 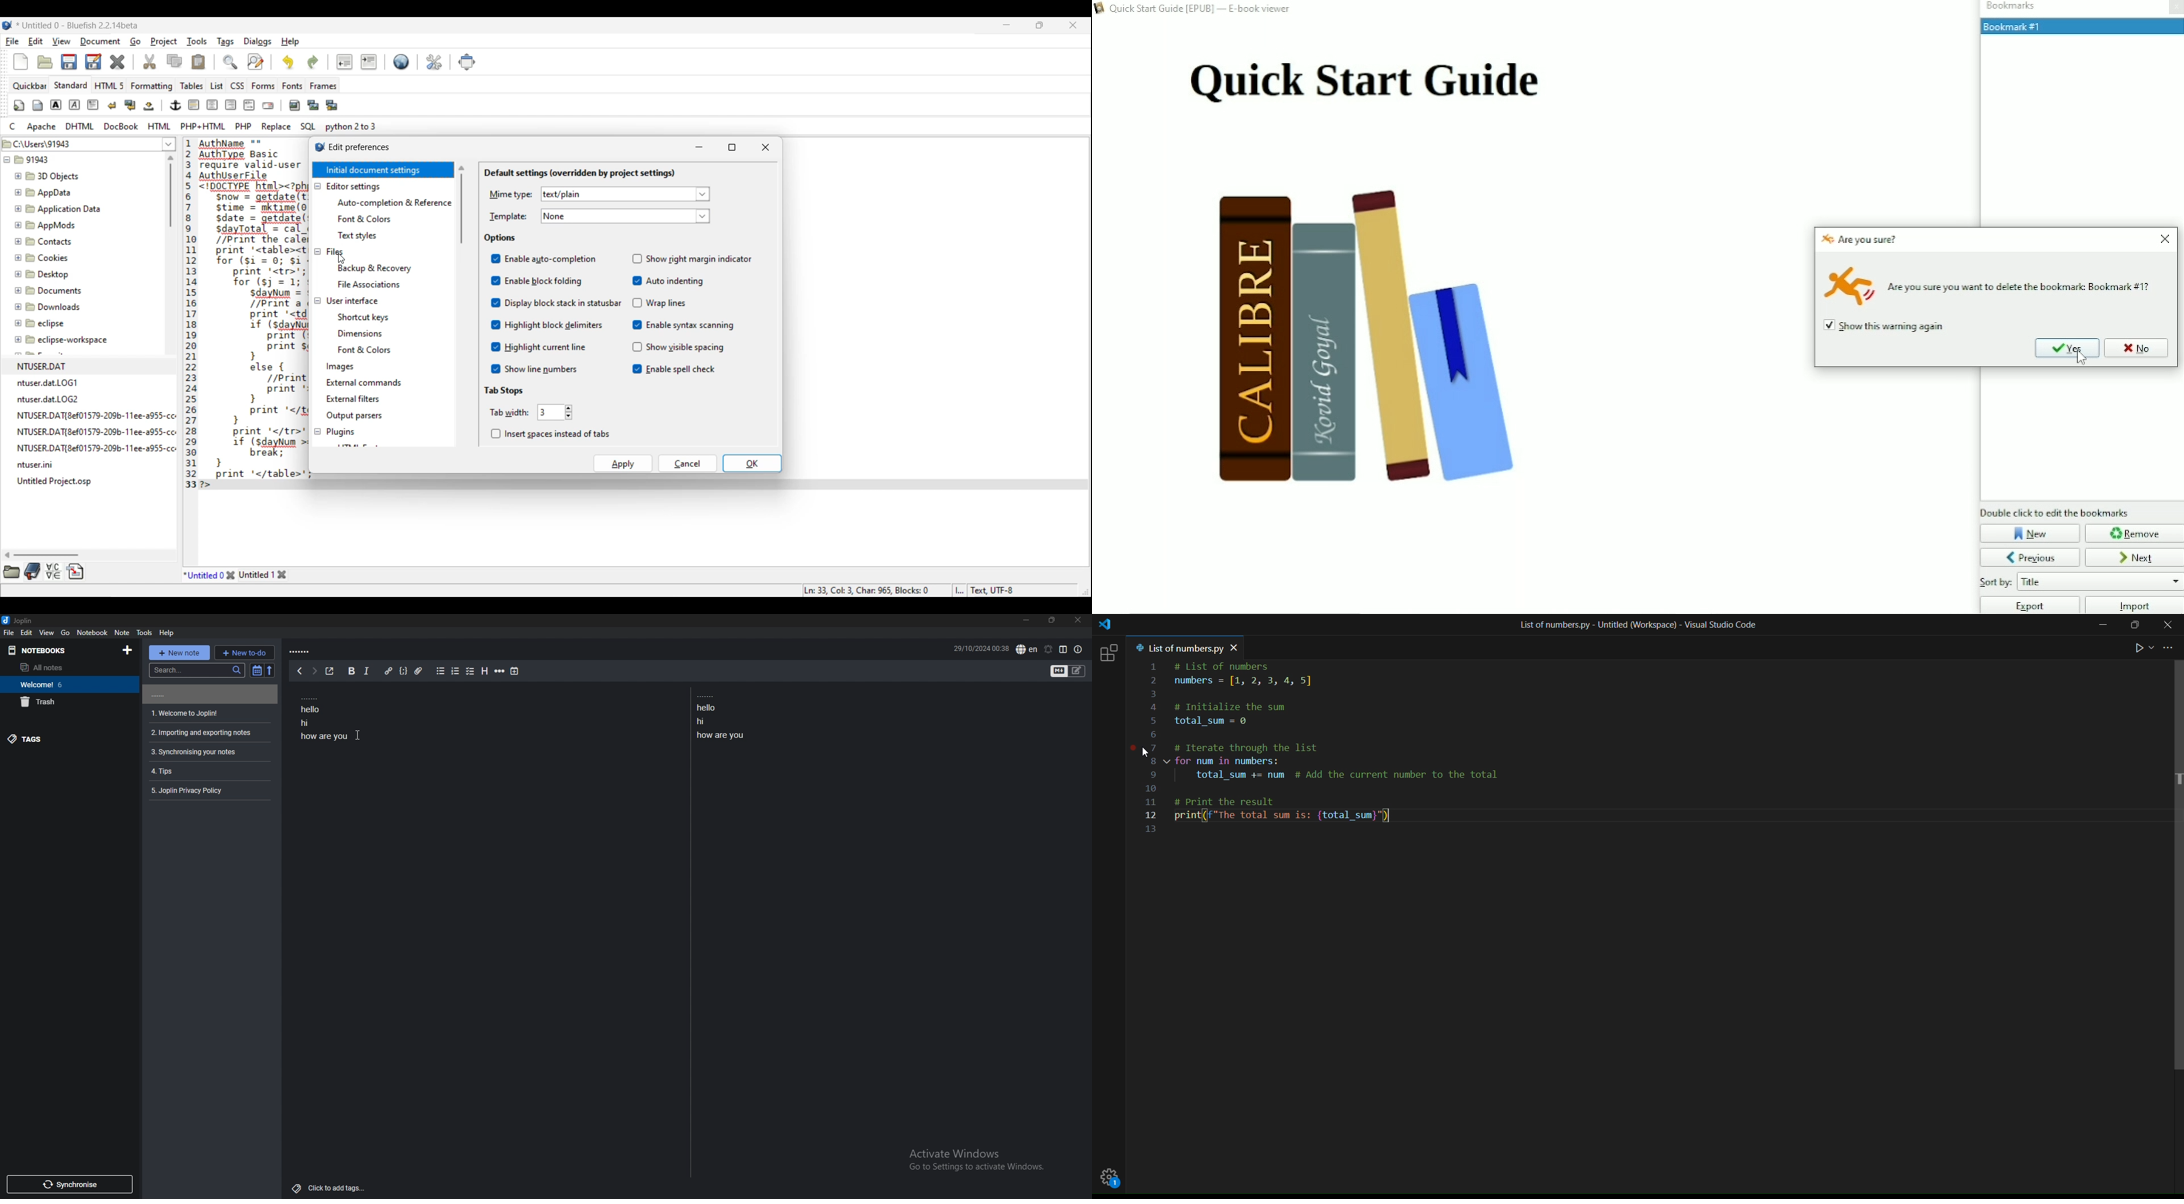 I want to click on add hyperlink, so click(x=389, y=671).